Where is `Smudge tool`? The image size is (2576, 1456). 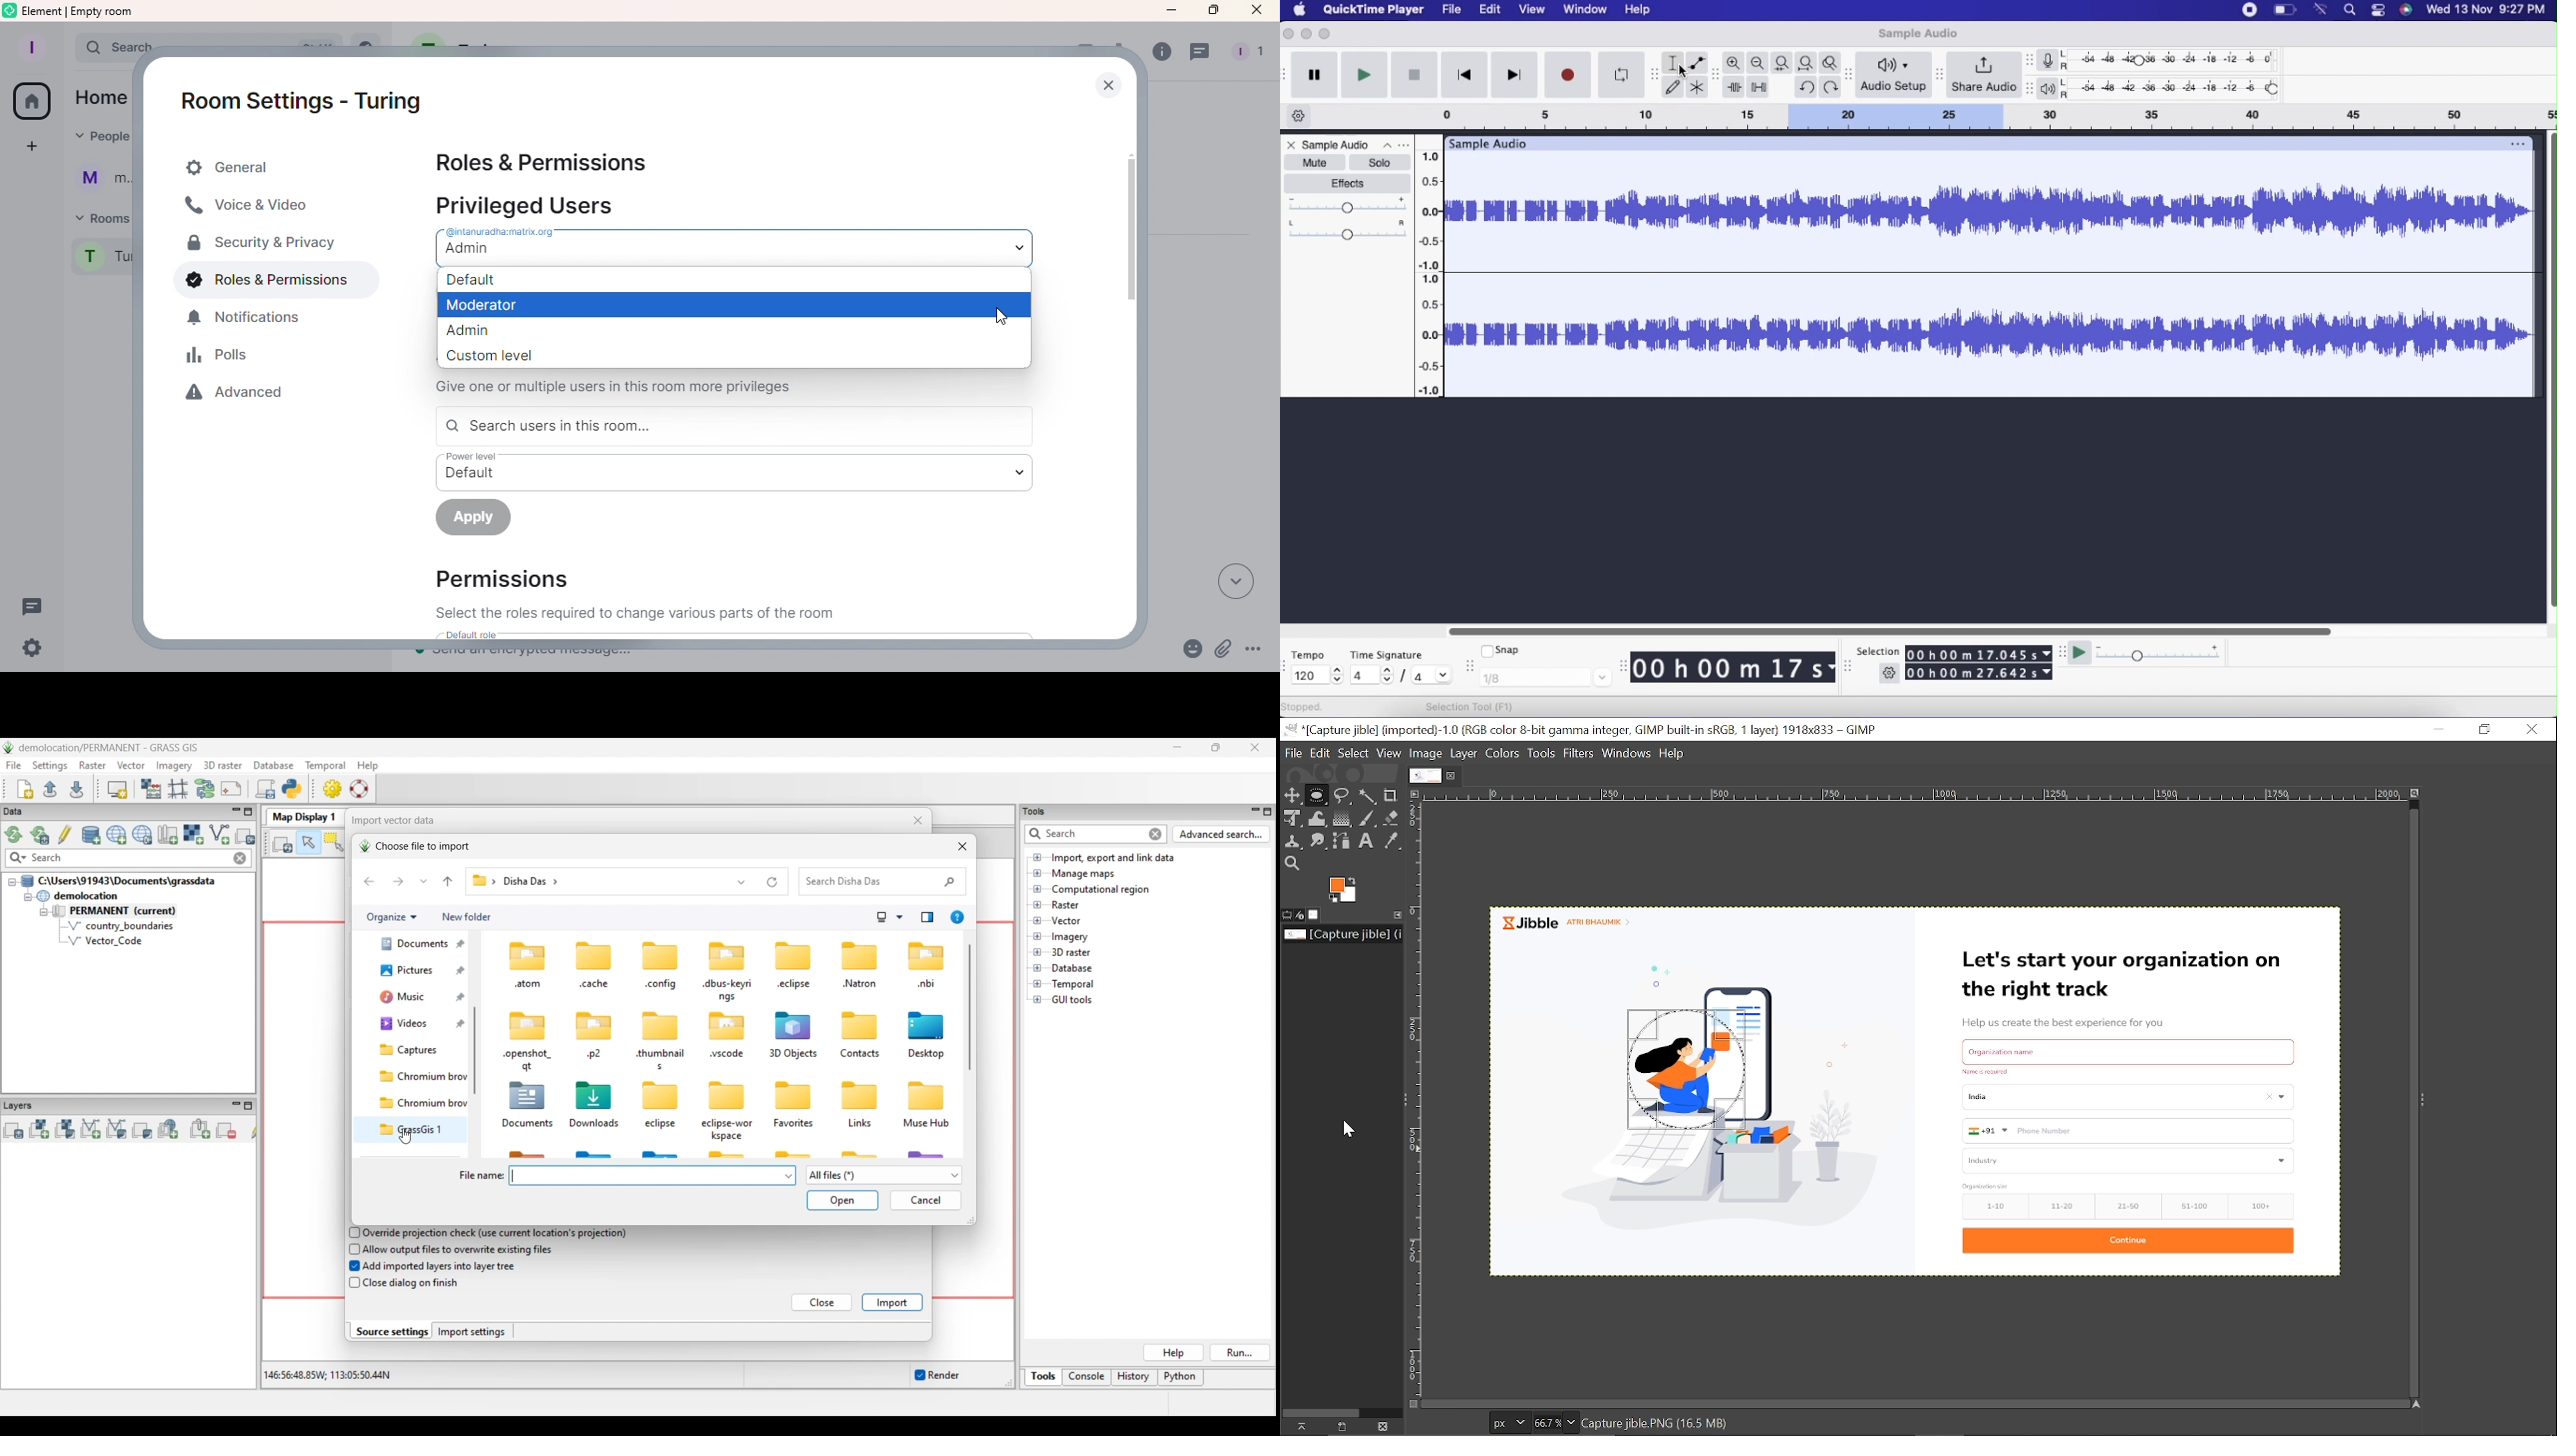
Smudge tool is located at coordinates (1320, 841).